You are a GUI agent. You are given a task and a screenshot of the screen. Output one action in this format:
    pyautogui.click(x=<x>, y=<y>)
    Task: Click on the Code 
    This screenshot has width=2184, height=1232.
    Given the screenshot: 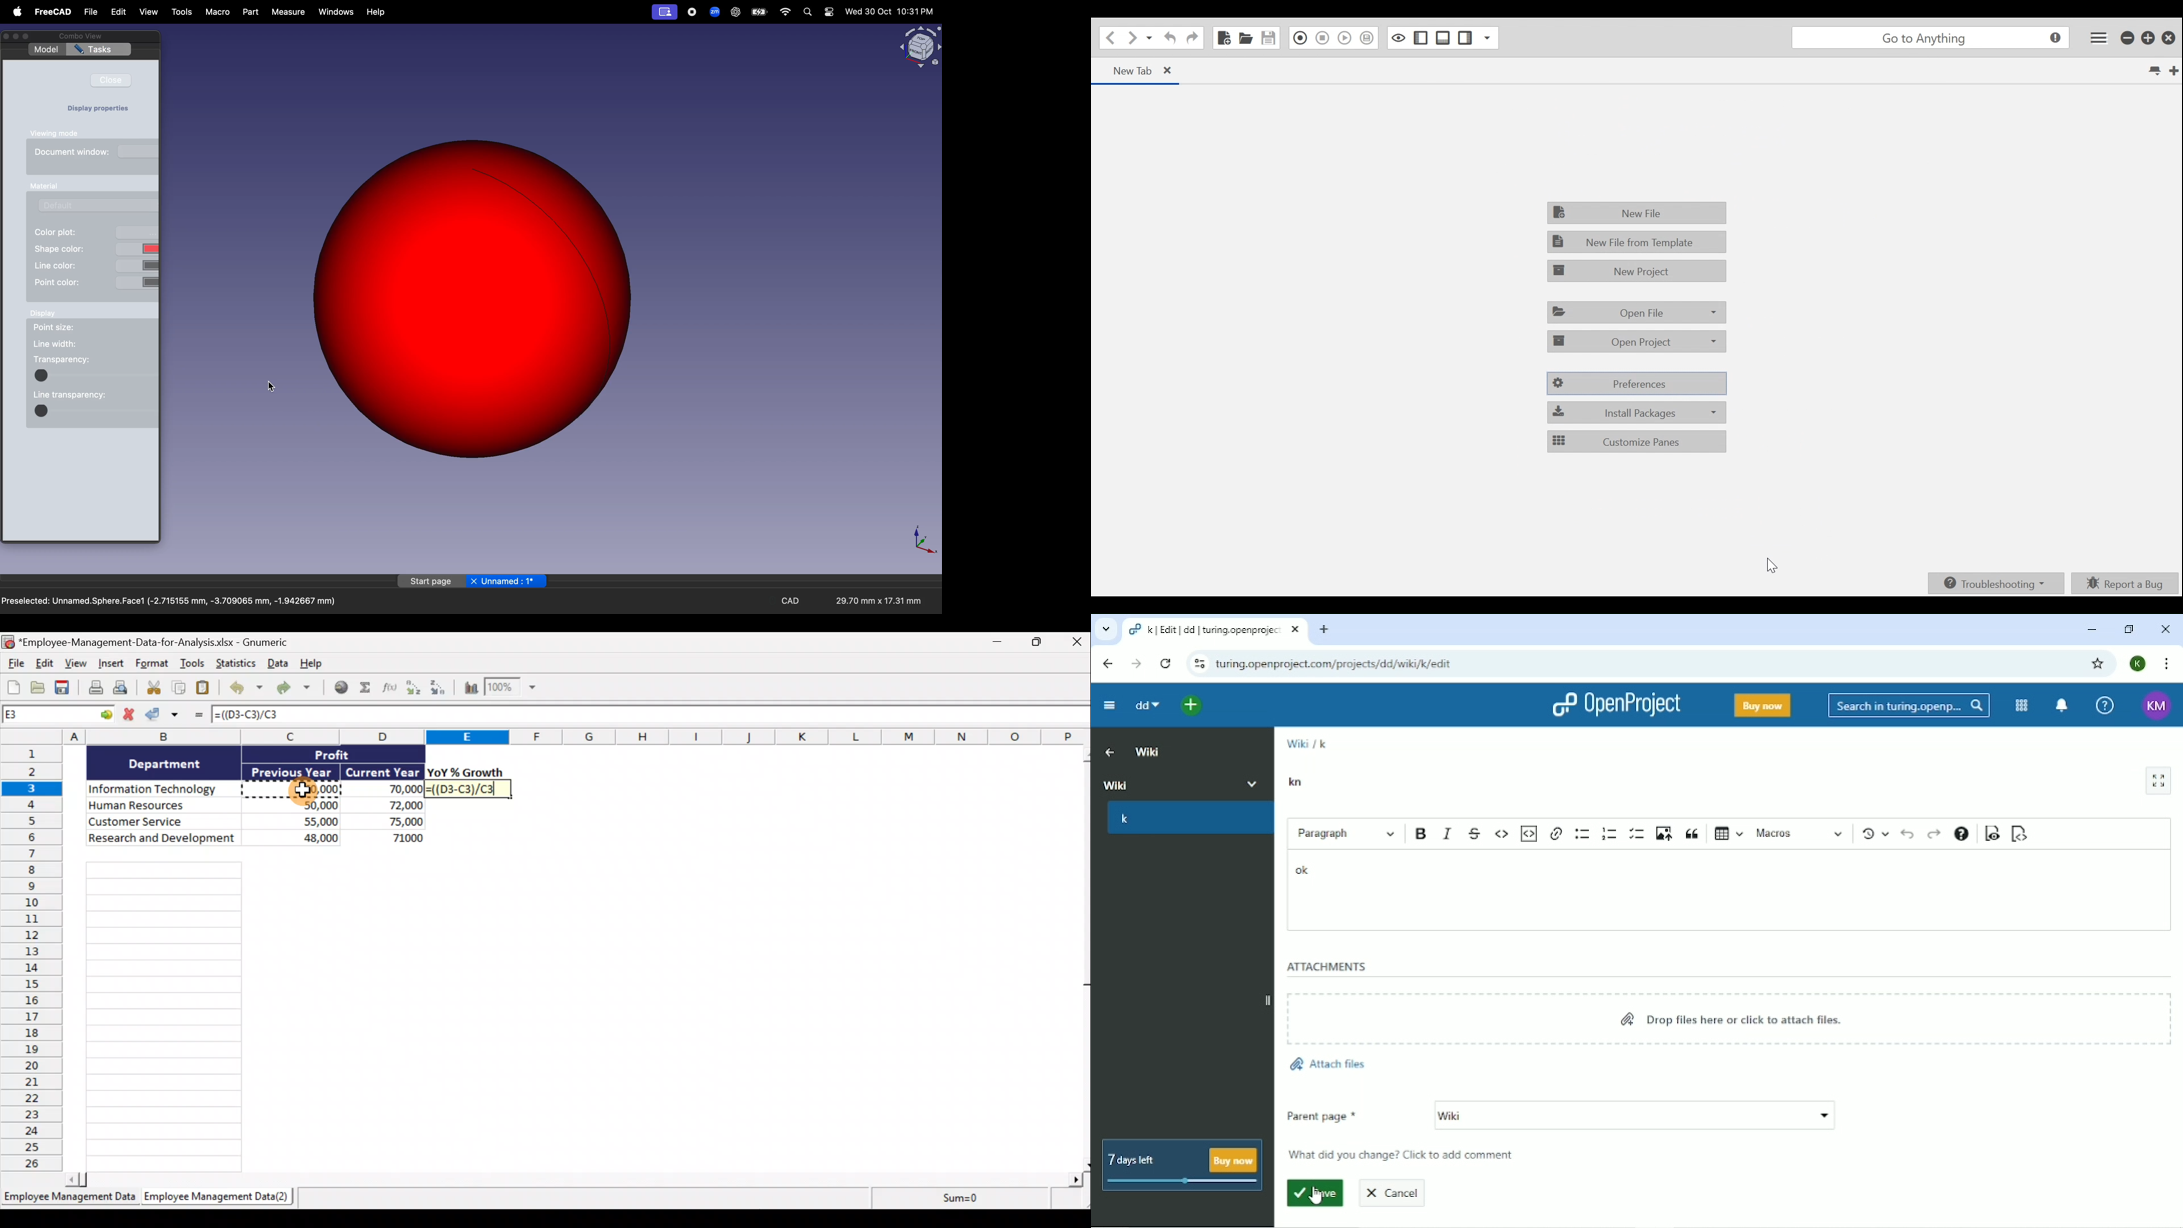 What is the action you would take?
    pyautogui.click(x=1502, y=832)
    